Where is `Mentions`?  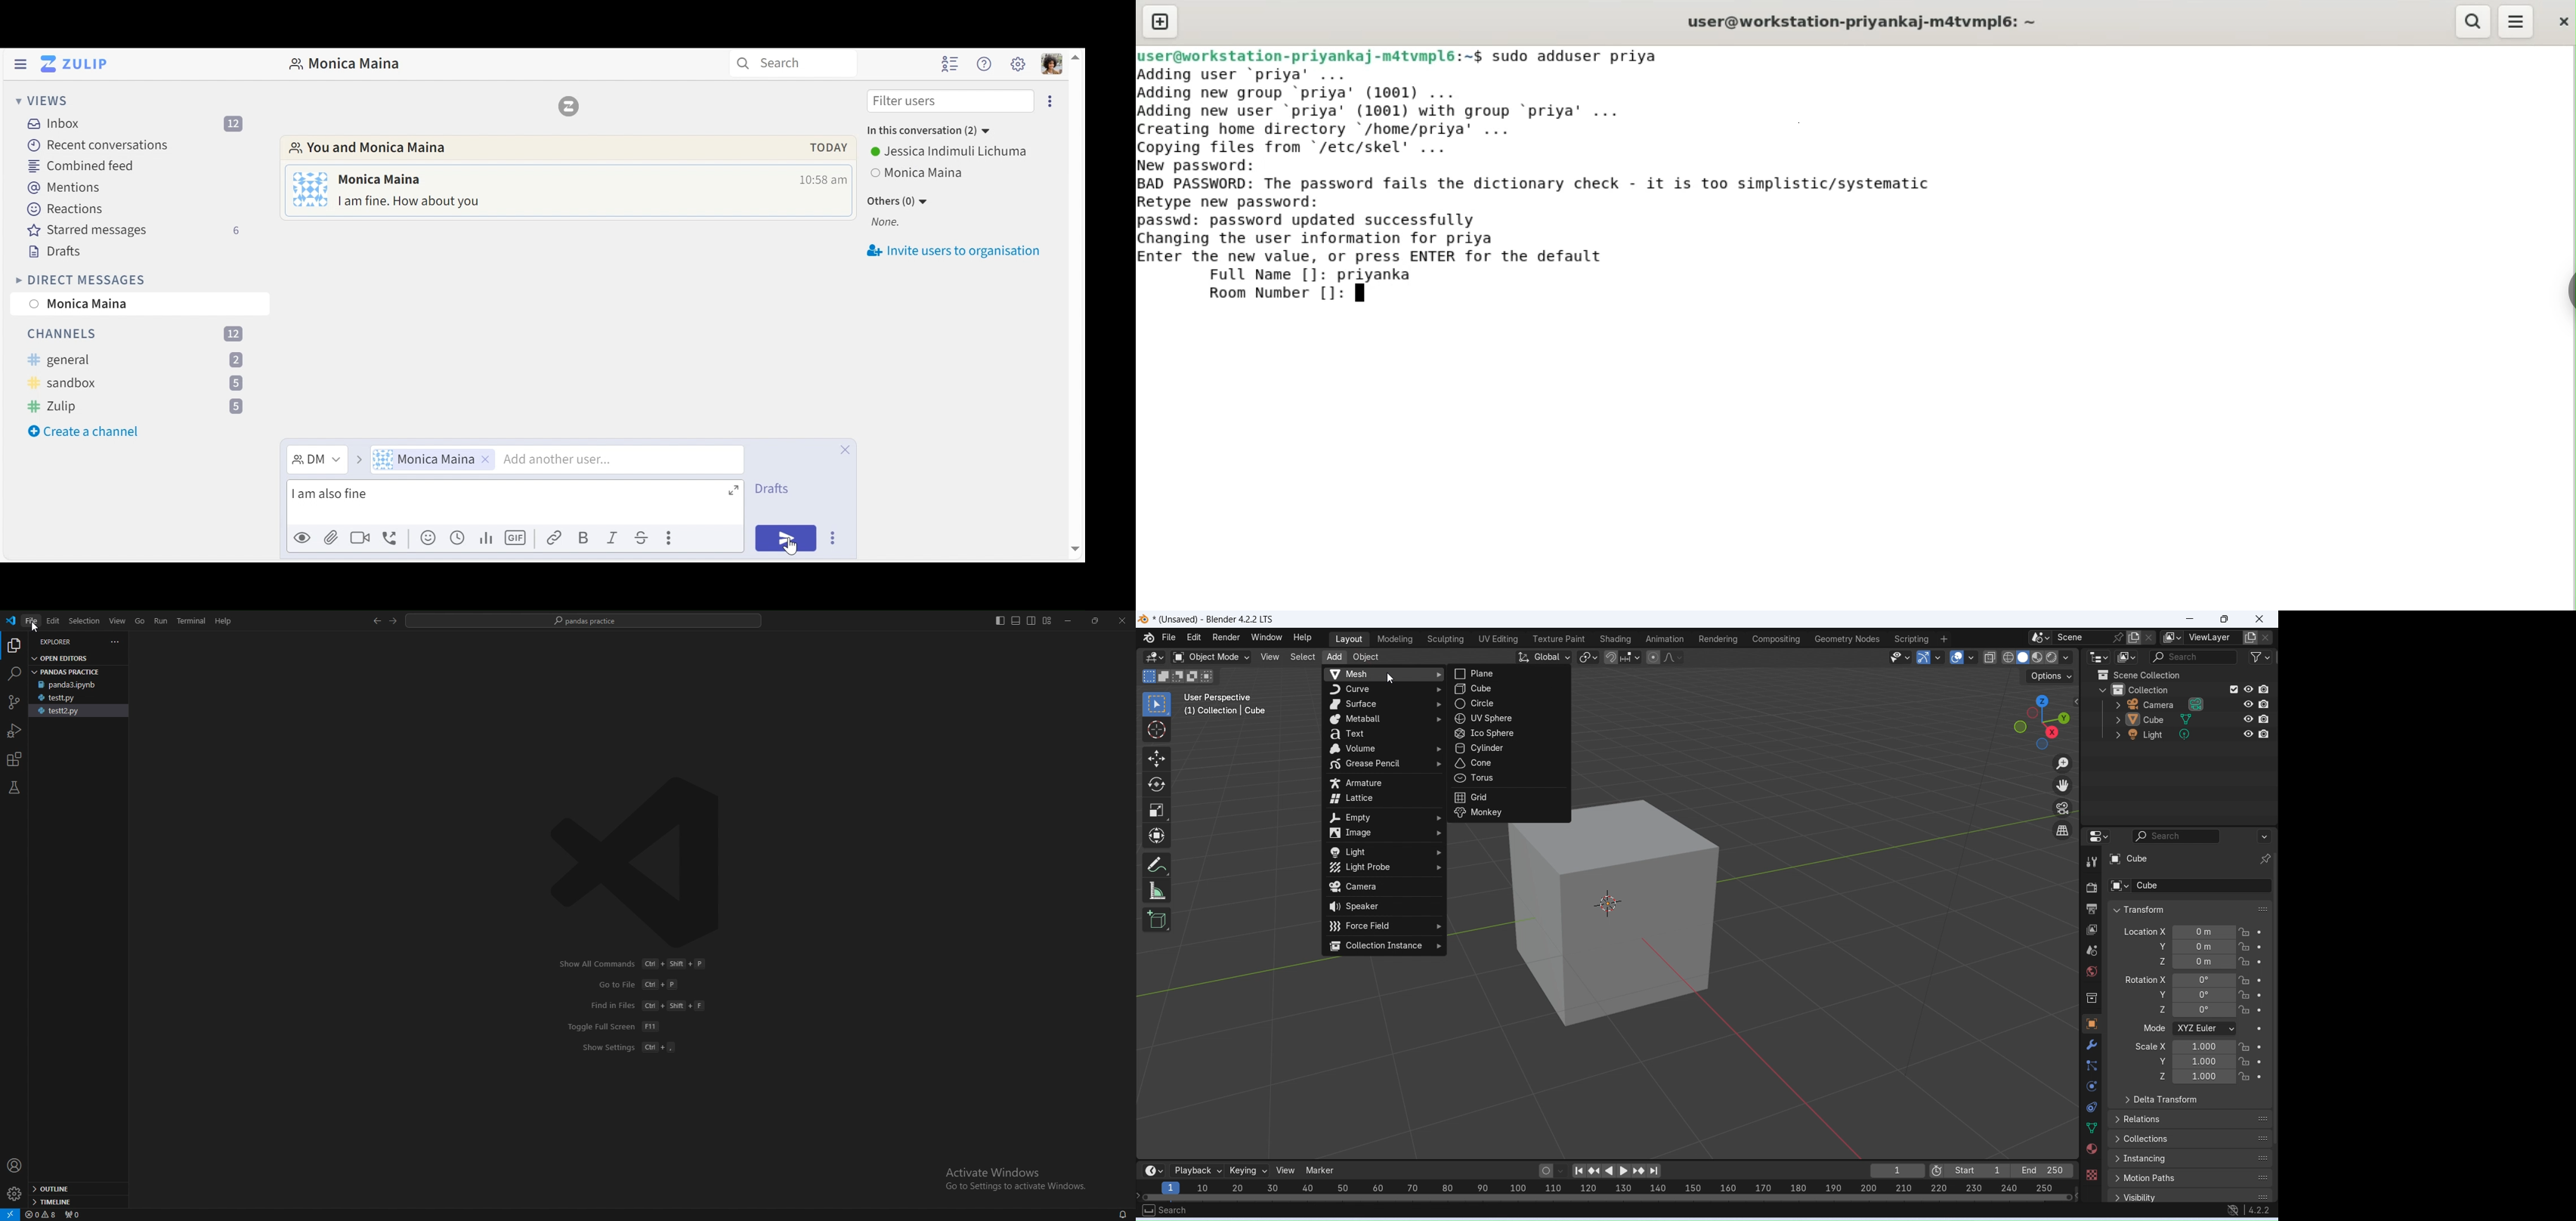 Mentions is located at coordinates (65, 187).